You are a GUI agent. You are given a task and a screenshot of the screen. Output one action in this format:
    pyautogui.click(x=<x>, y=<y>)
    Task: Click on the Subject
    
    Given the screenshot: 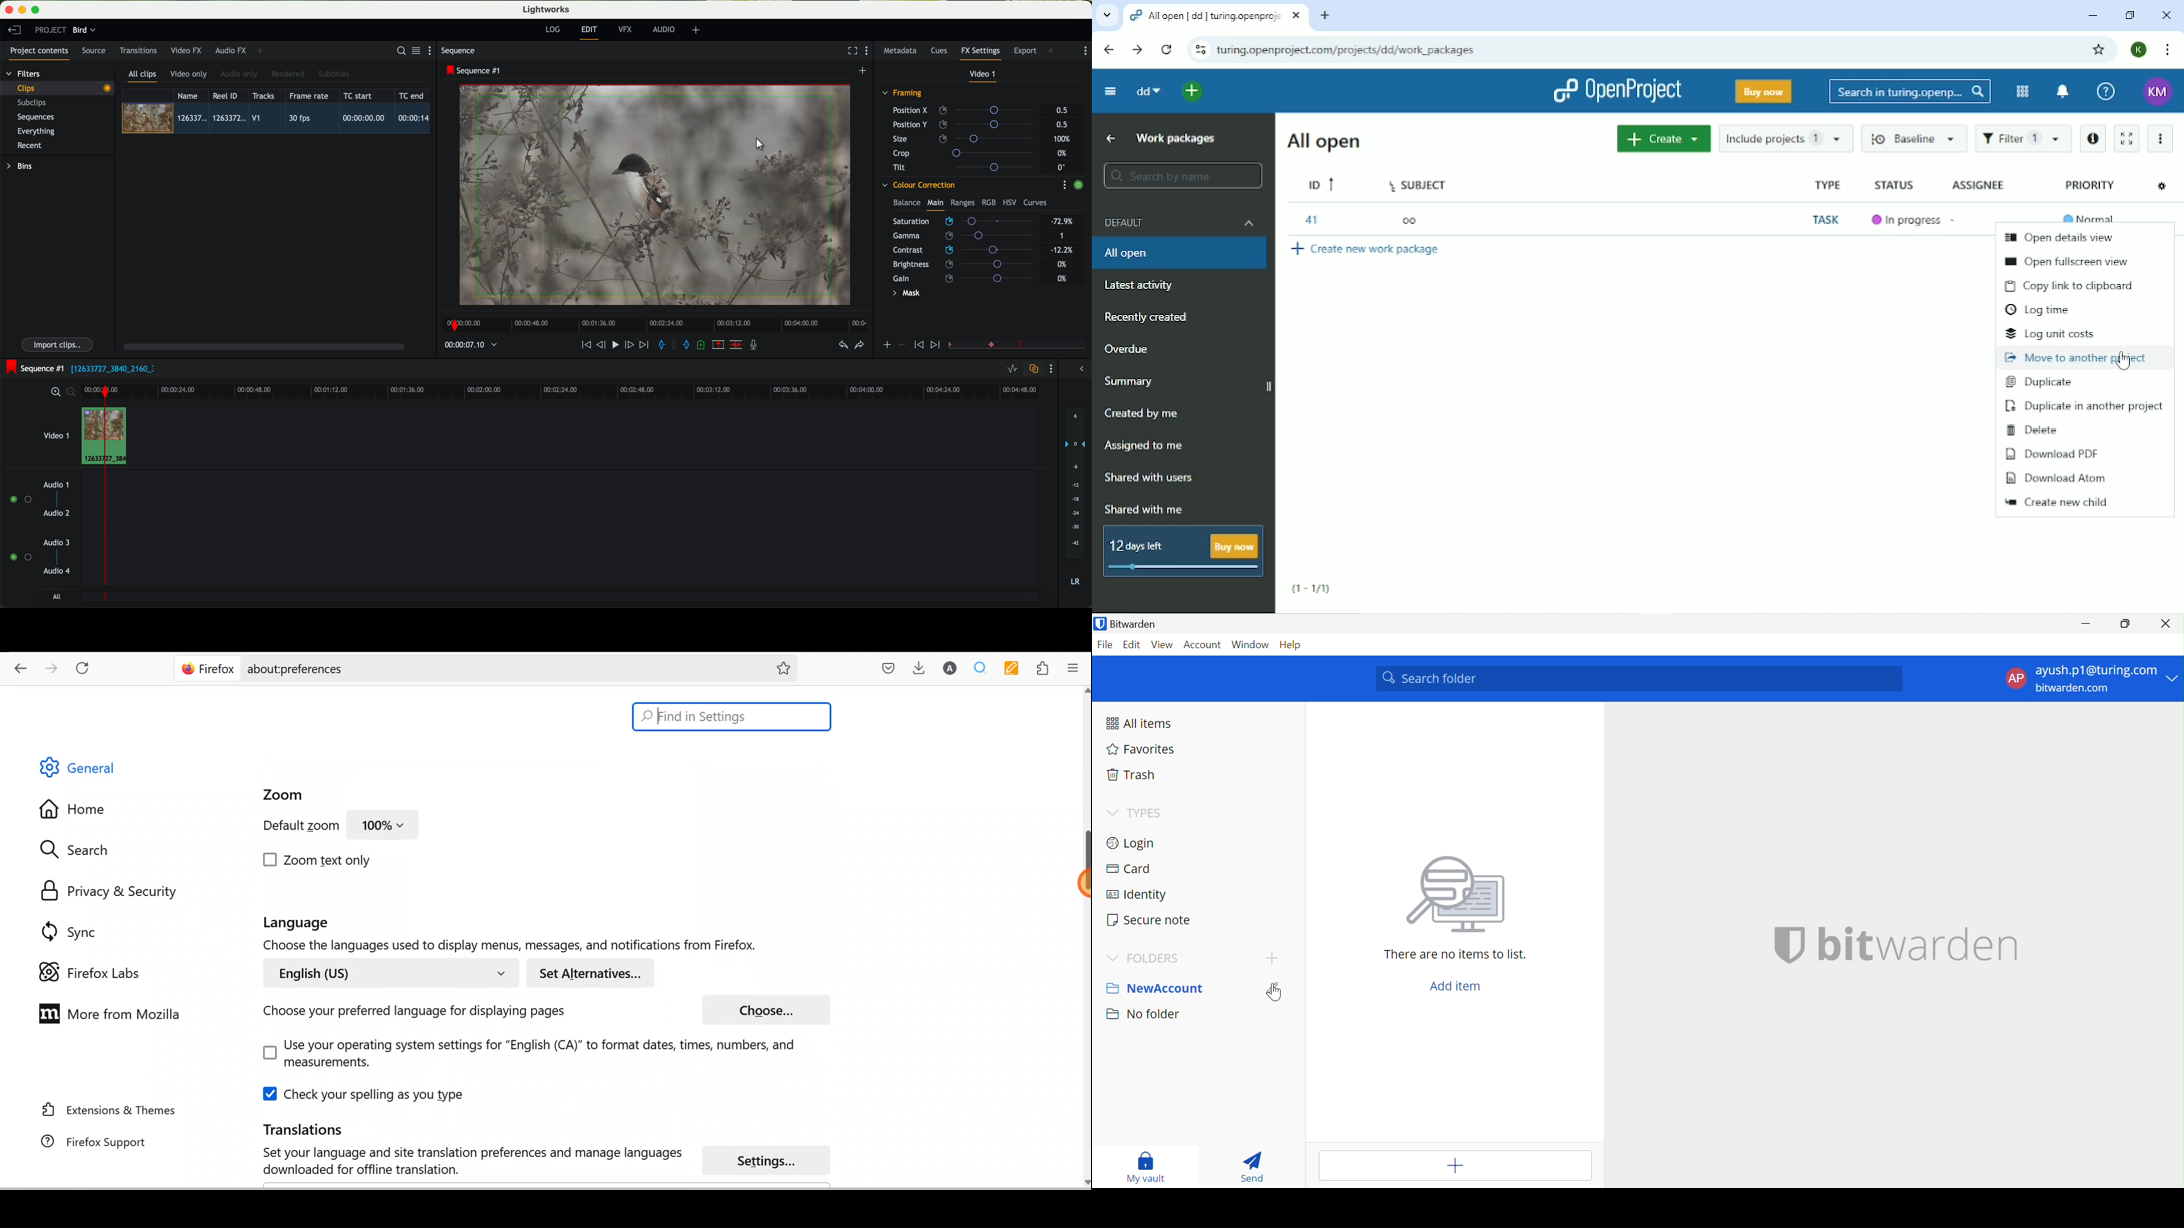 What is the action you would take?
    pyautogui.click(x=1419, y=184)
    